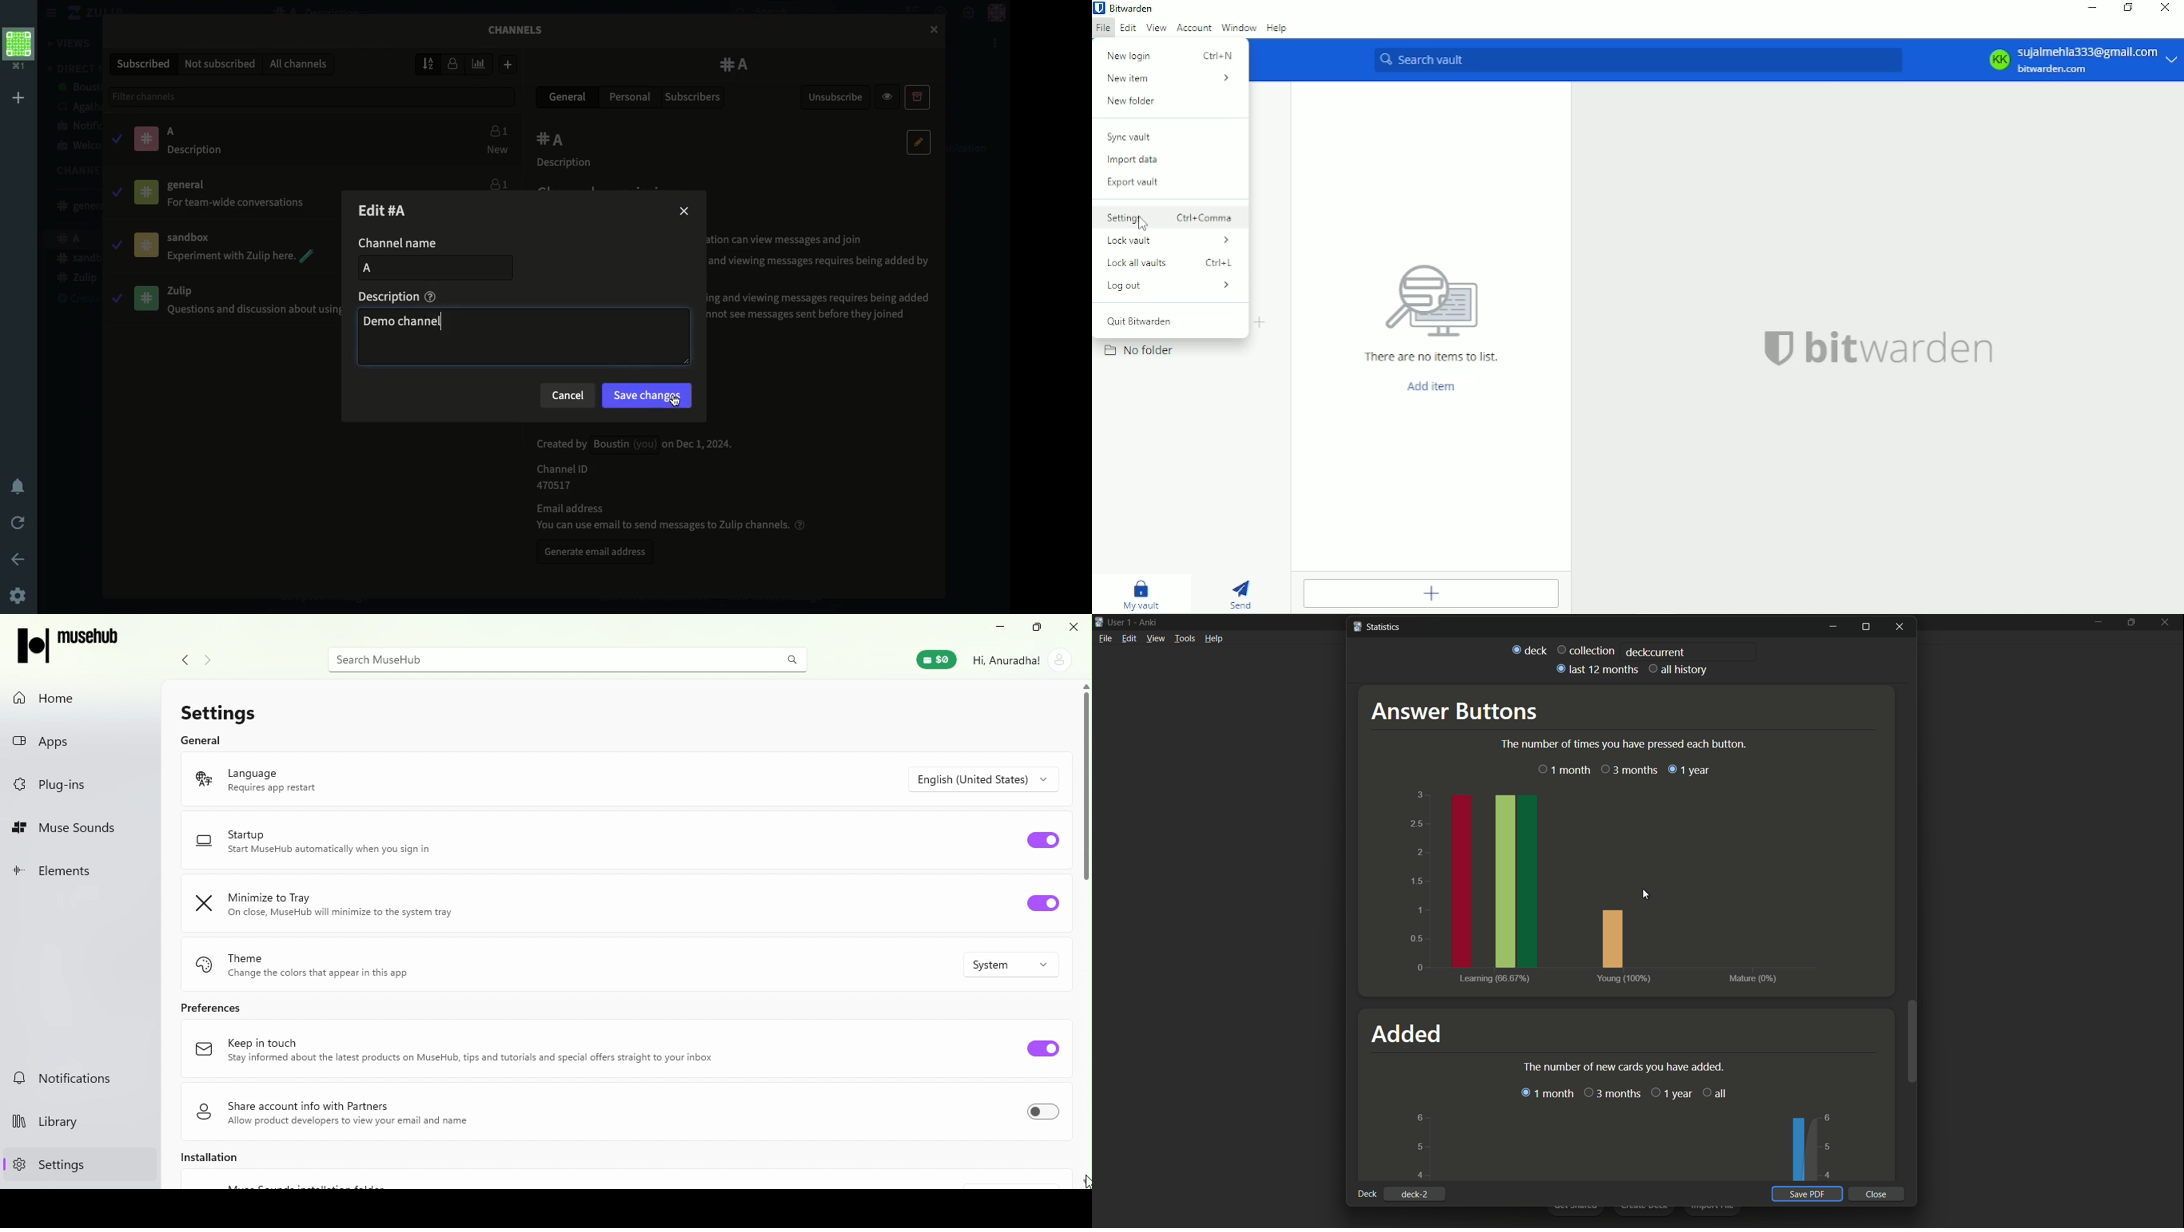 This screenshot has height=1232, width=2184. I want to click on Edit channel, so click(394, 209).